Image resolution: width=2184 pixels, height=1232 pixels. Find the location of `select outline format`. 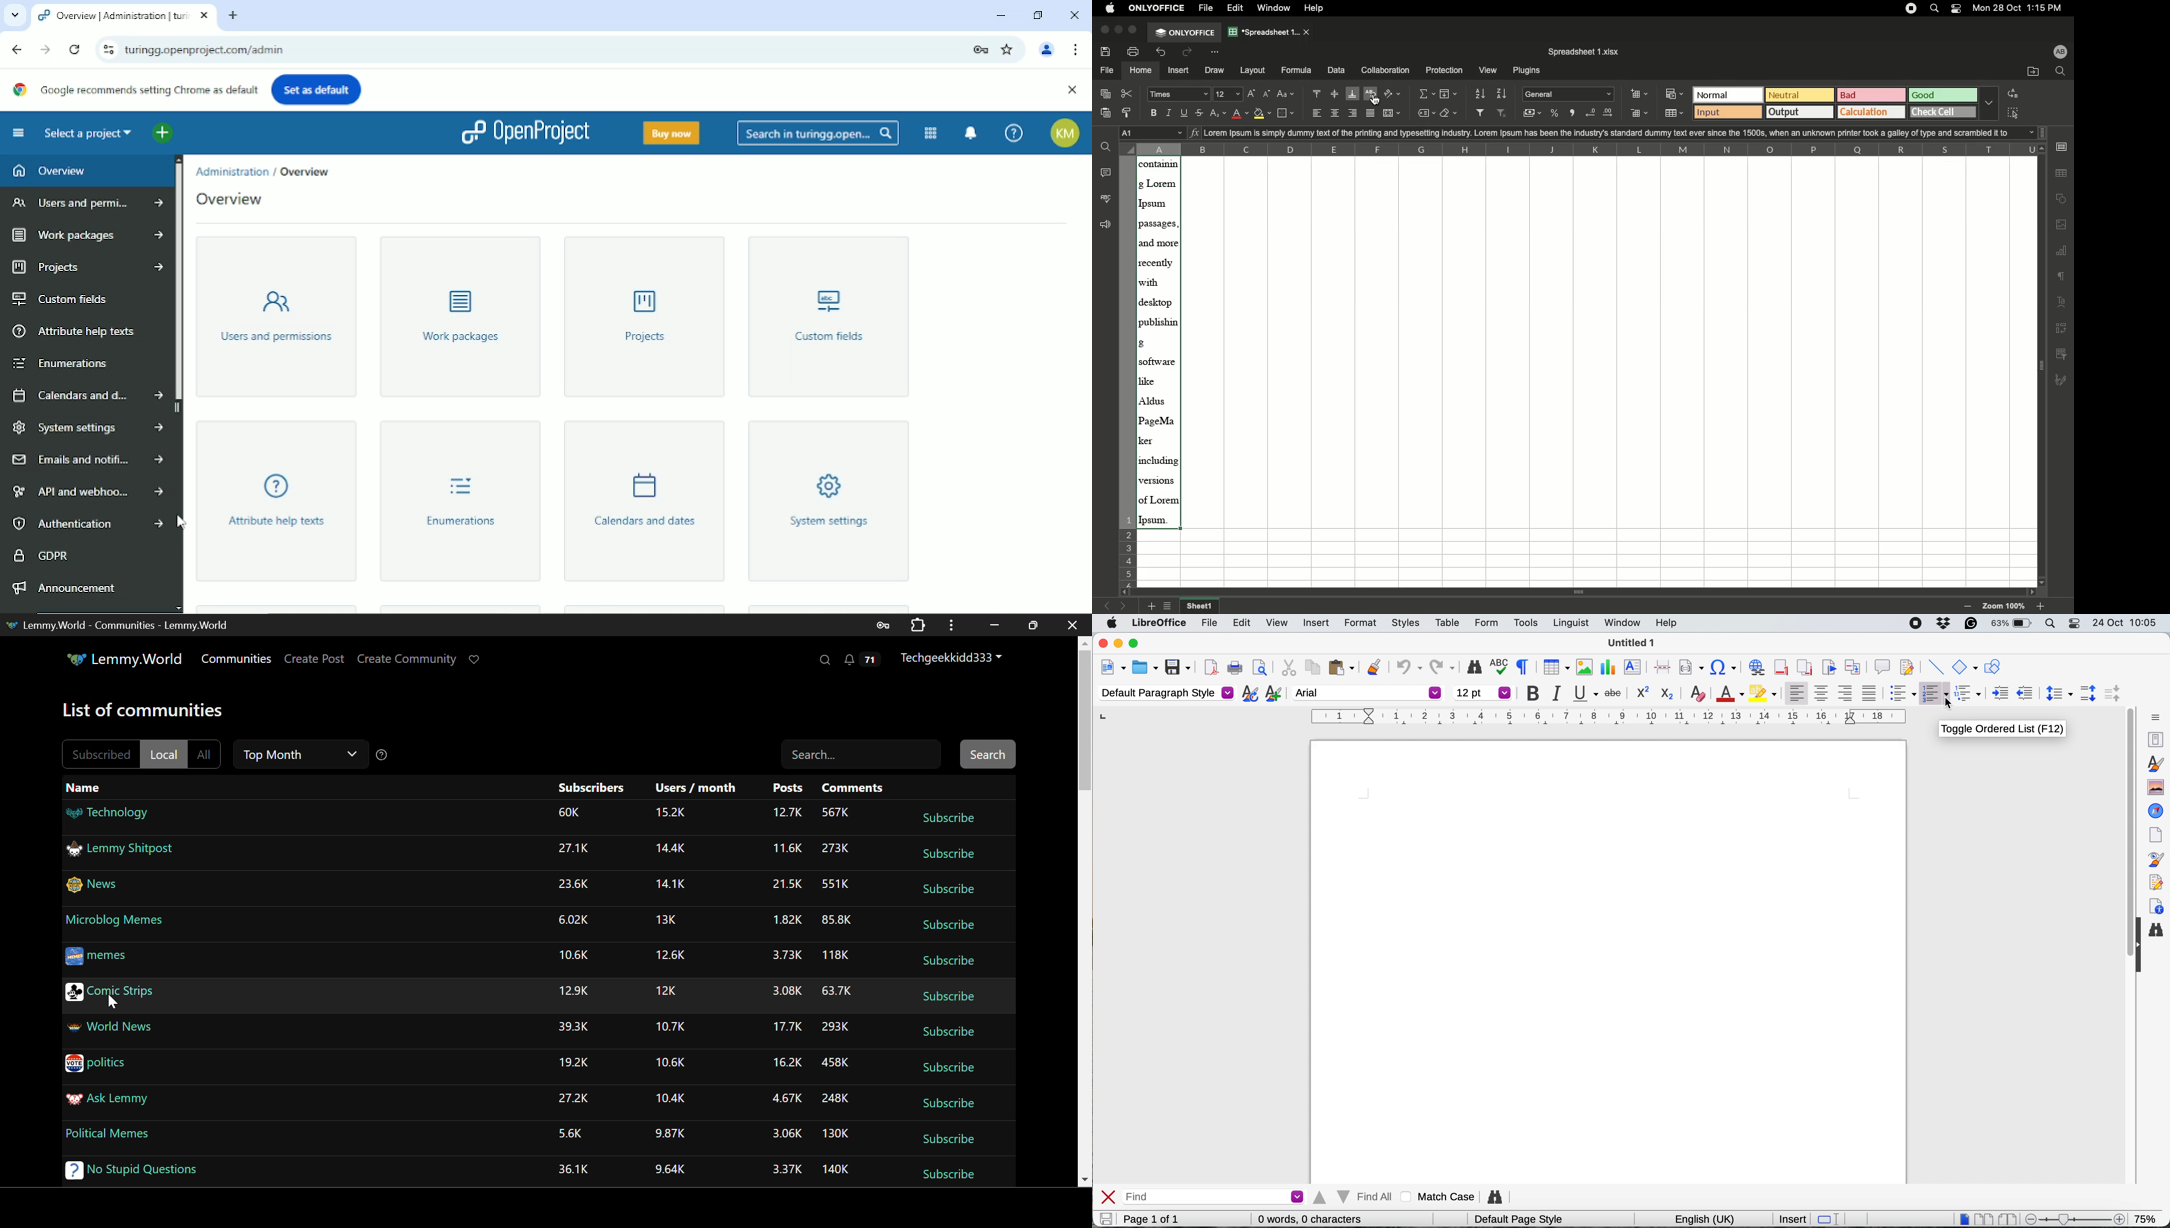

select outline format is located at coordinates (1971, 693).